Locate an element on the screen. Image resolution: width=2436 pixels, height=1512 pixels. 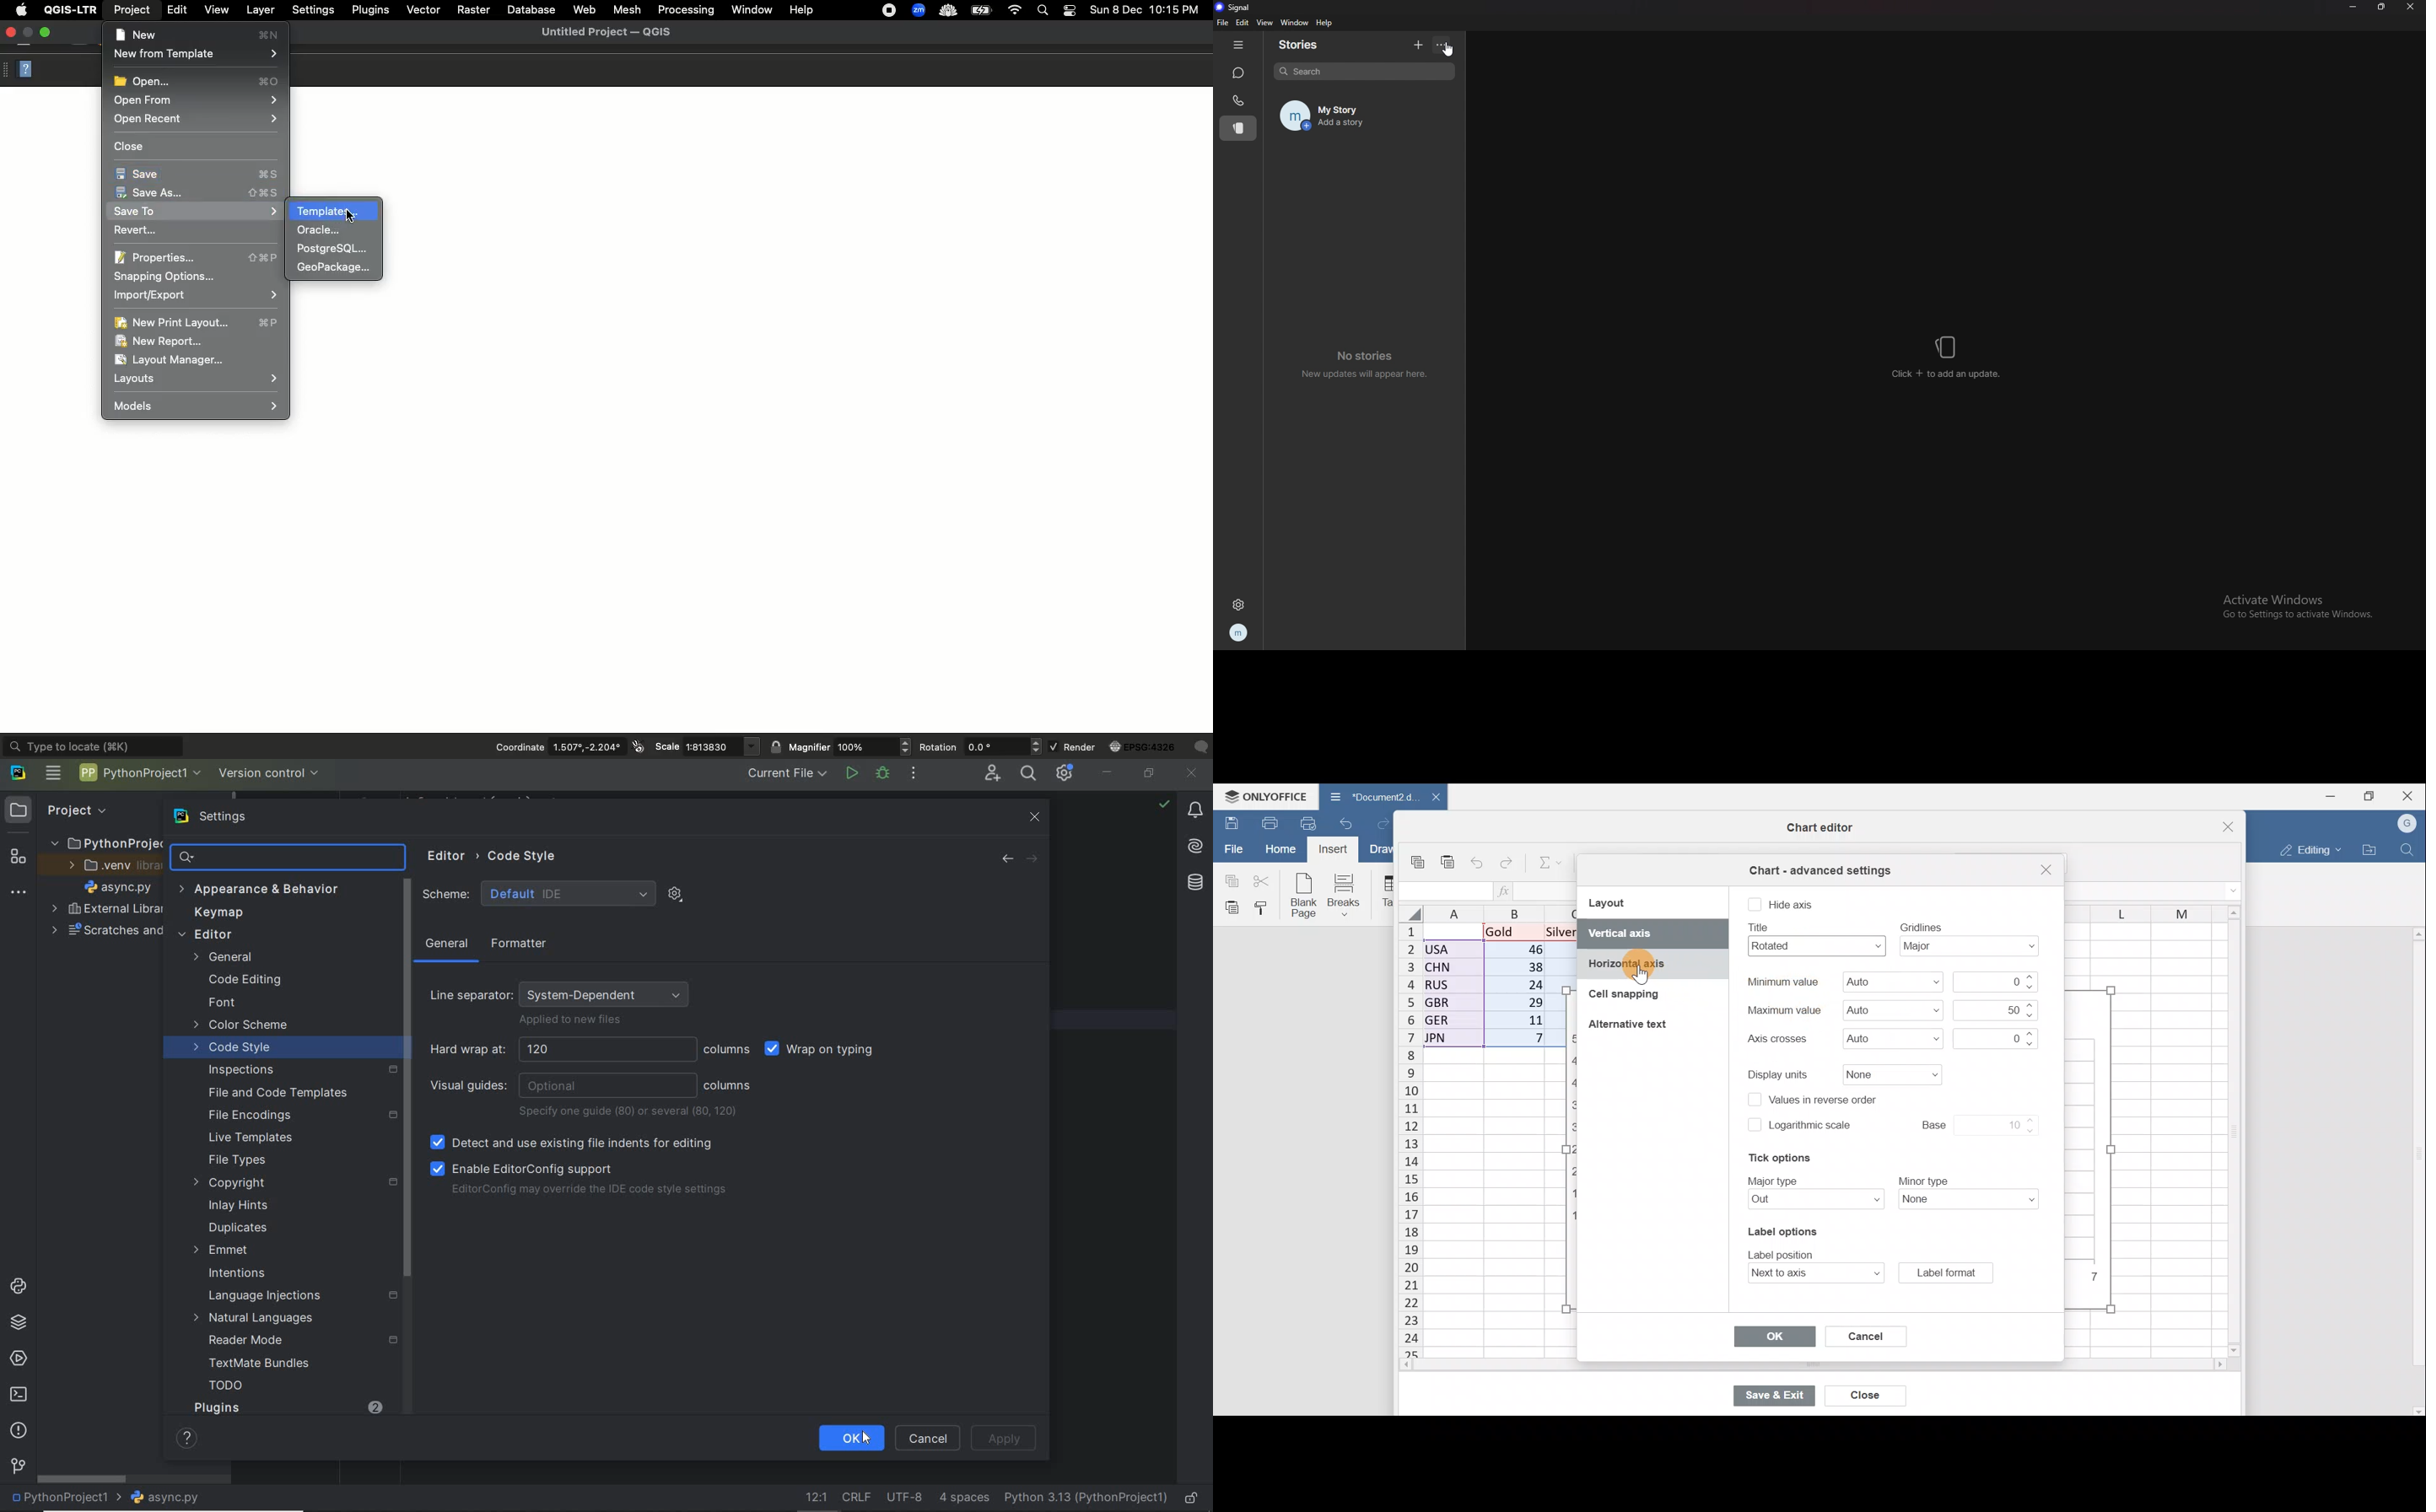
Quick print is located at coordinates (1308, 823).